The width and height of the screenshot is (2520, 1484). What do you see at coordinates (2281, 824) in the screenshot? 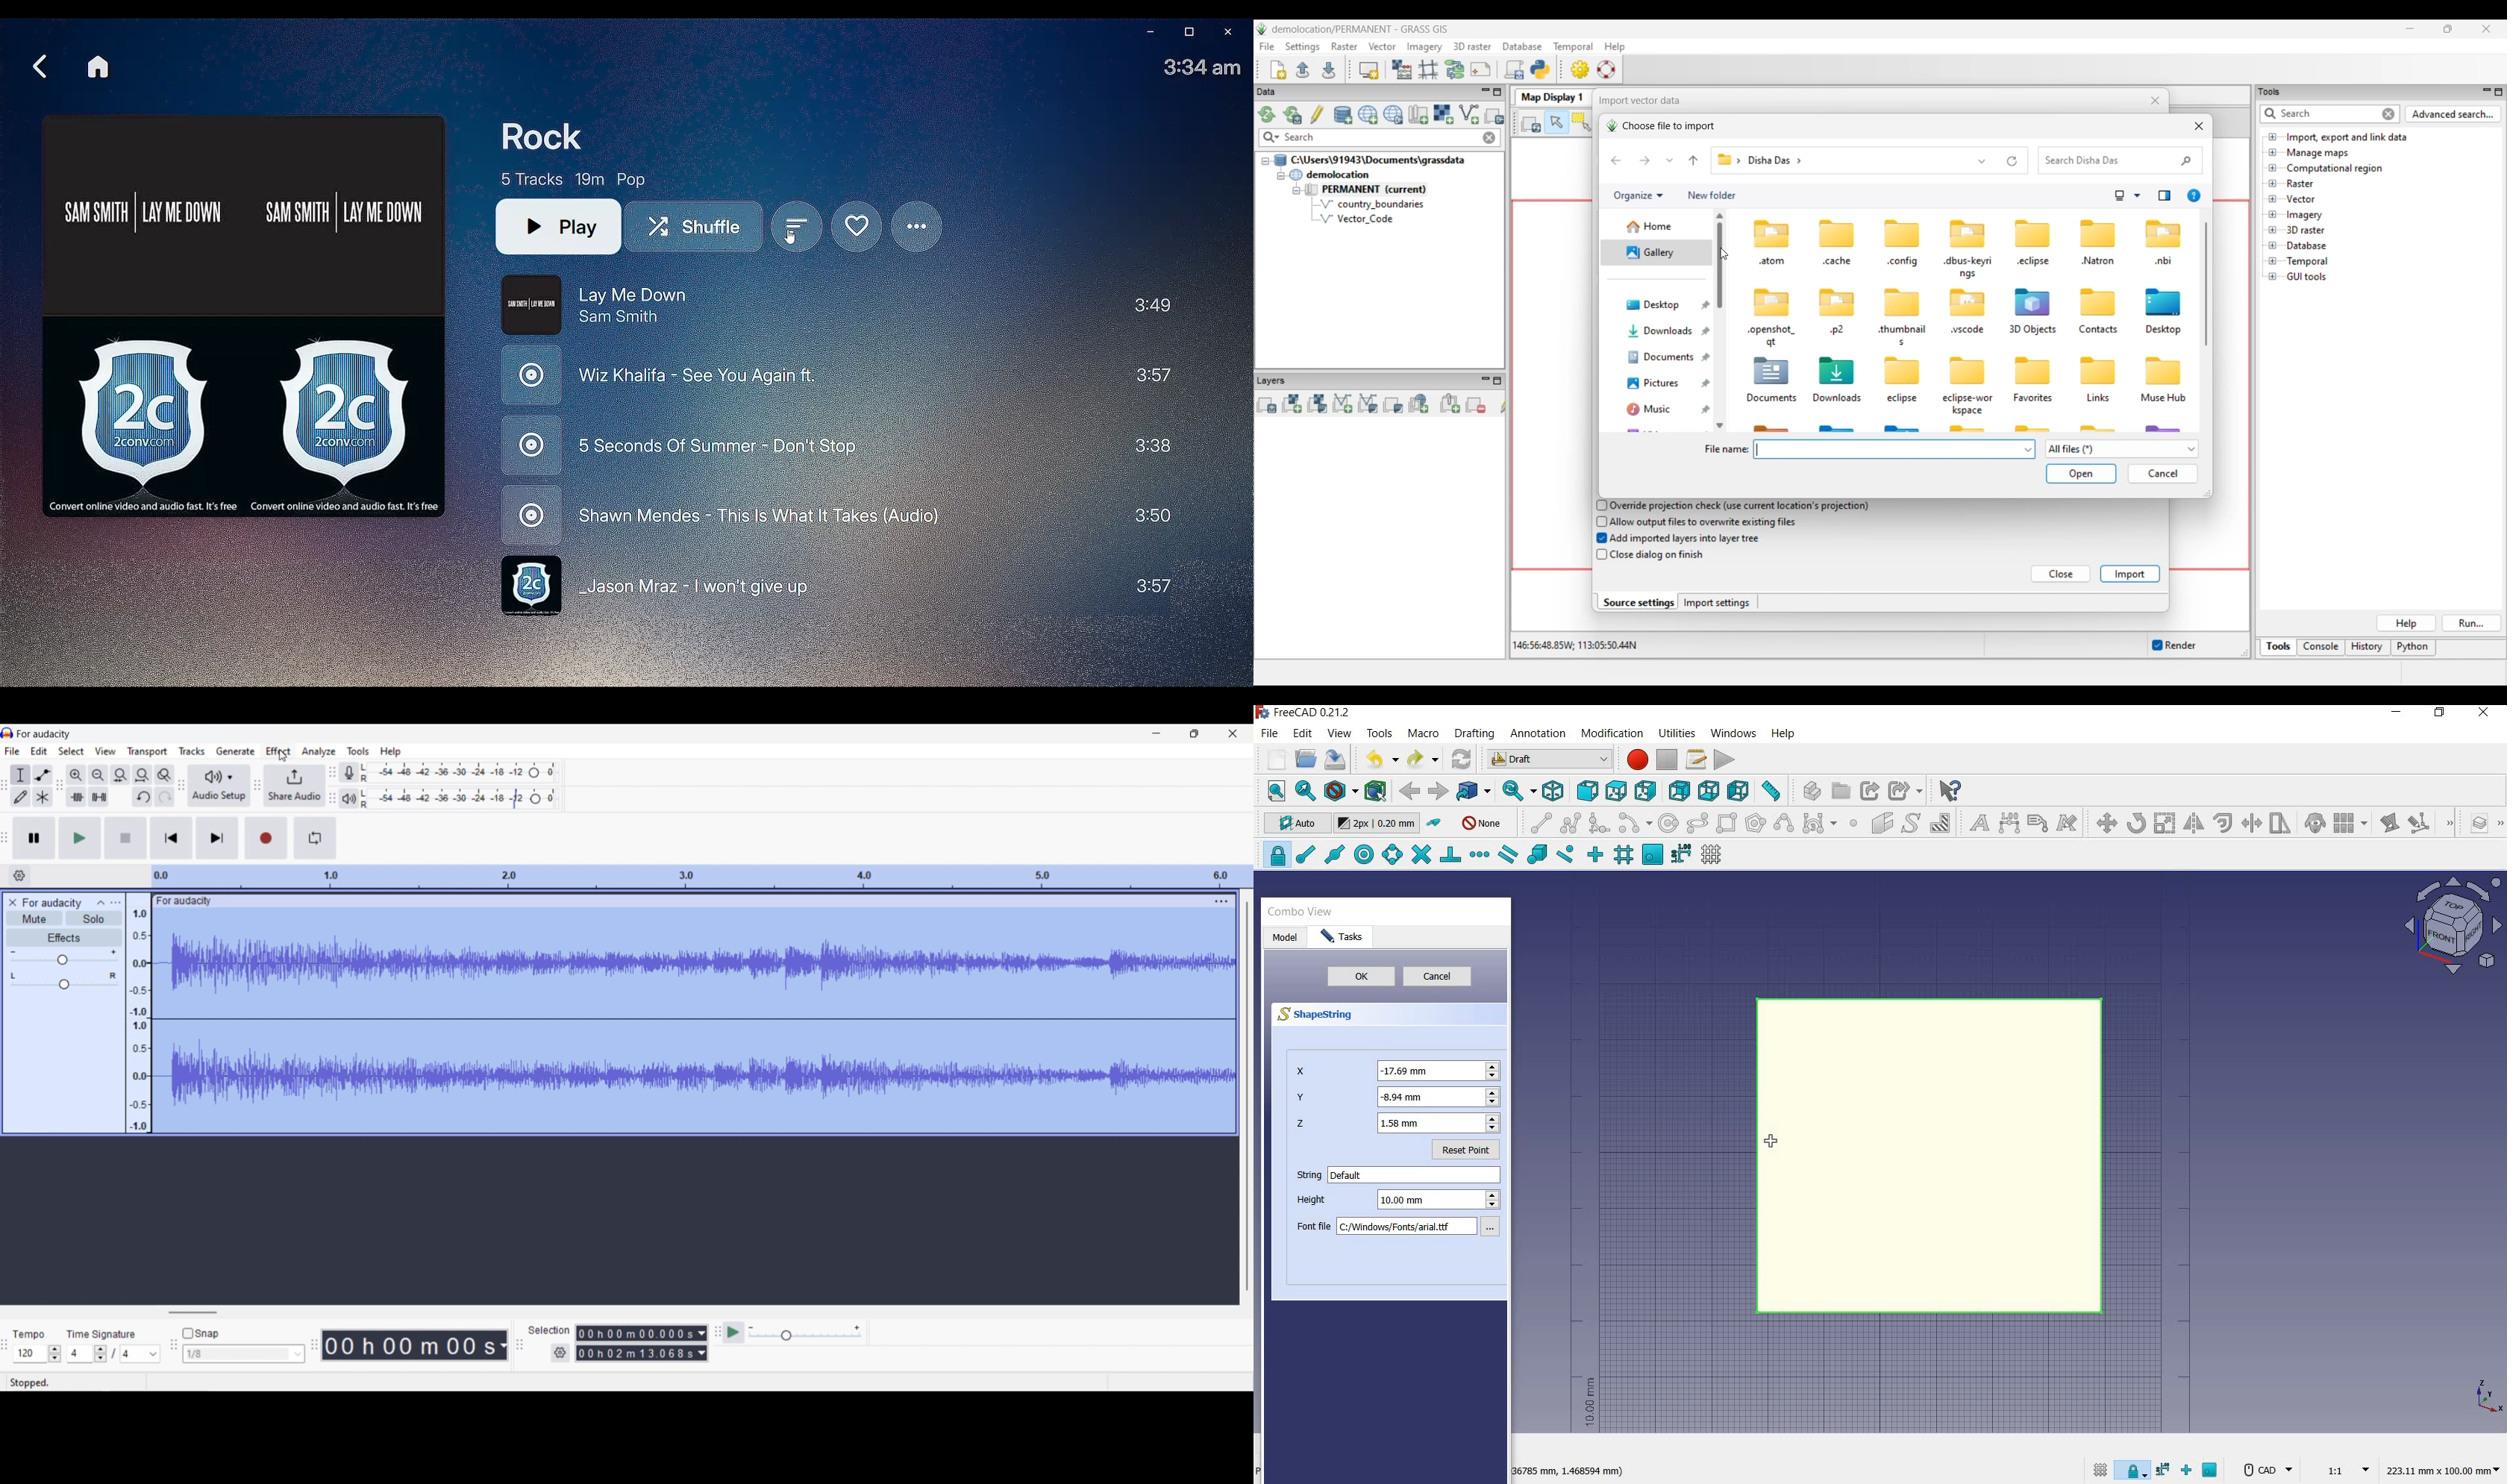
I see `stretch` at bounding box center [2281, 824].